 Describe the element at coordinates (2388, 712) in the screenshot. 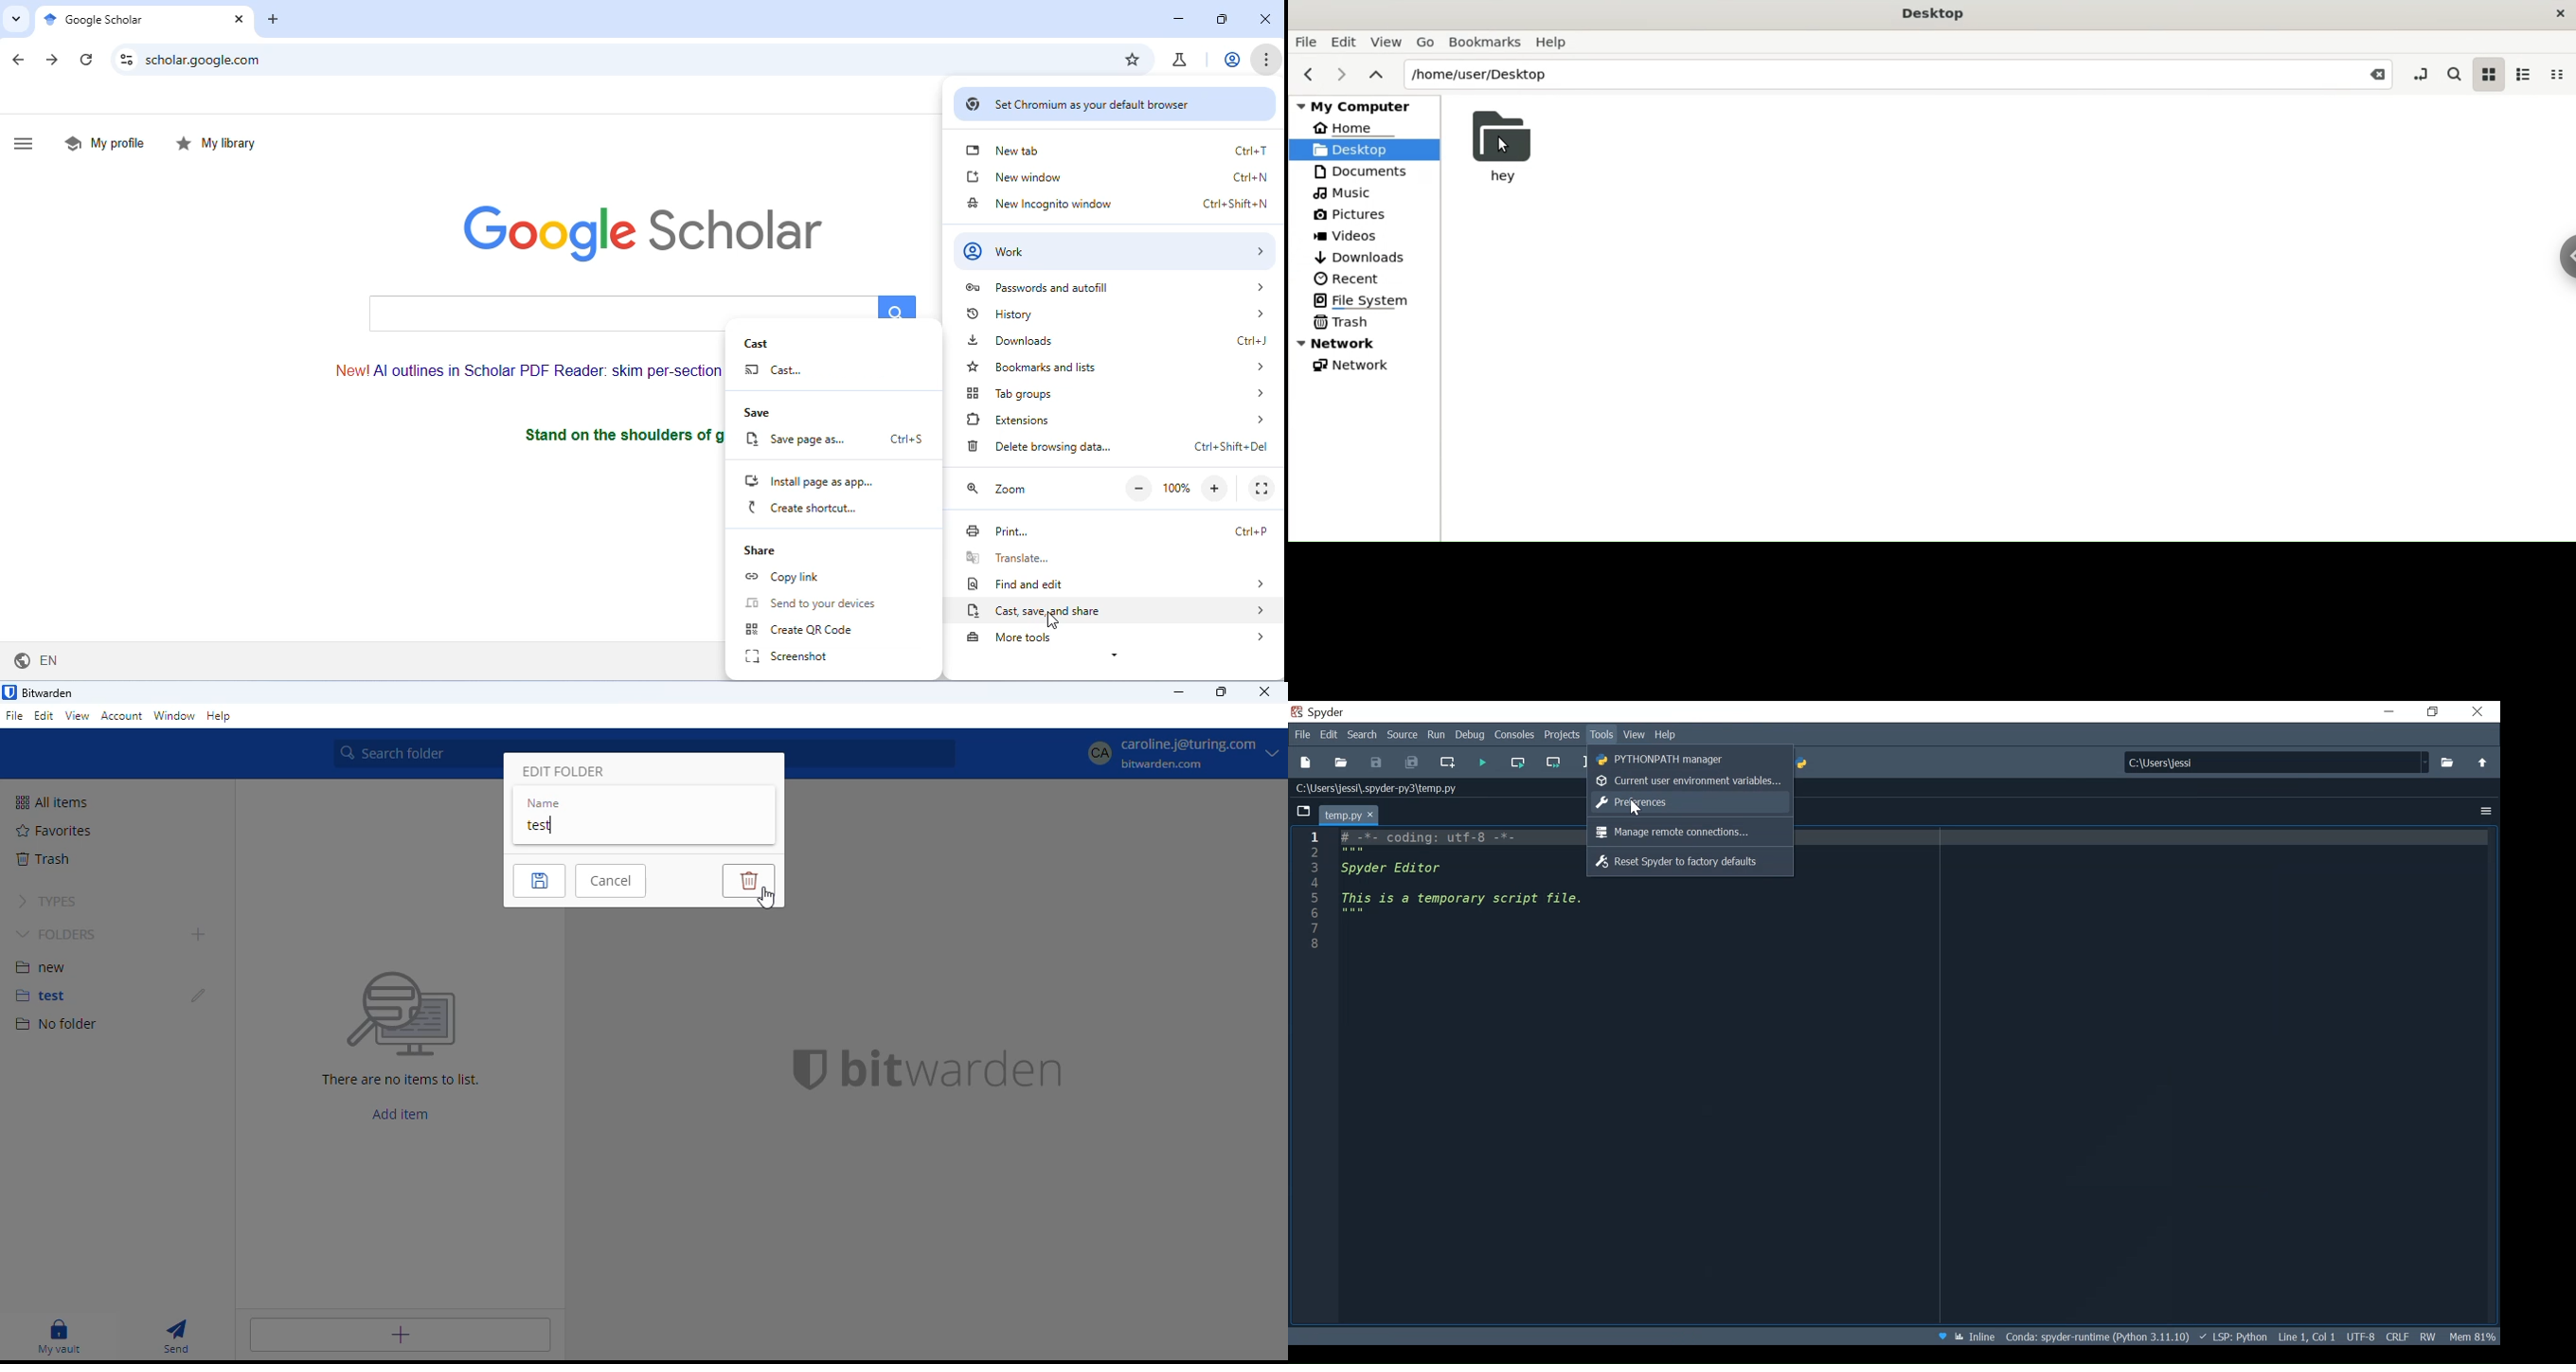

I see `Minimize` at that location.